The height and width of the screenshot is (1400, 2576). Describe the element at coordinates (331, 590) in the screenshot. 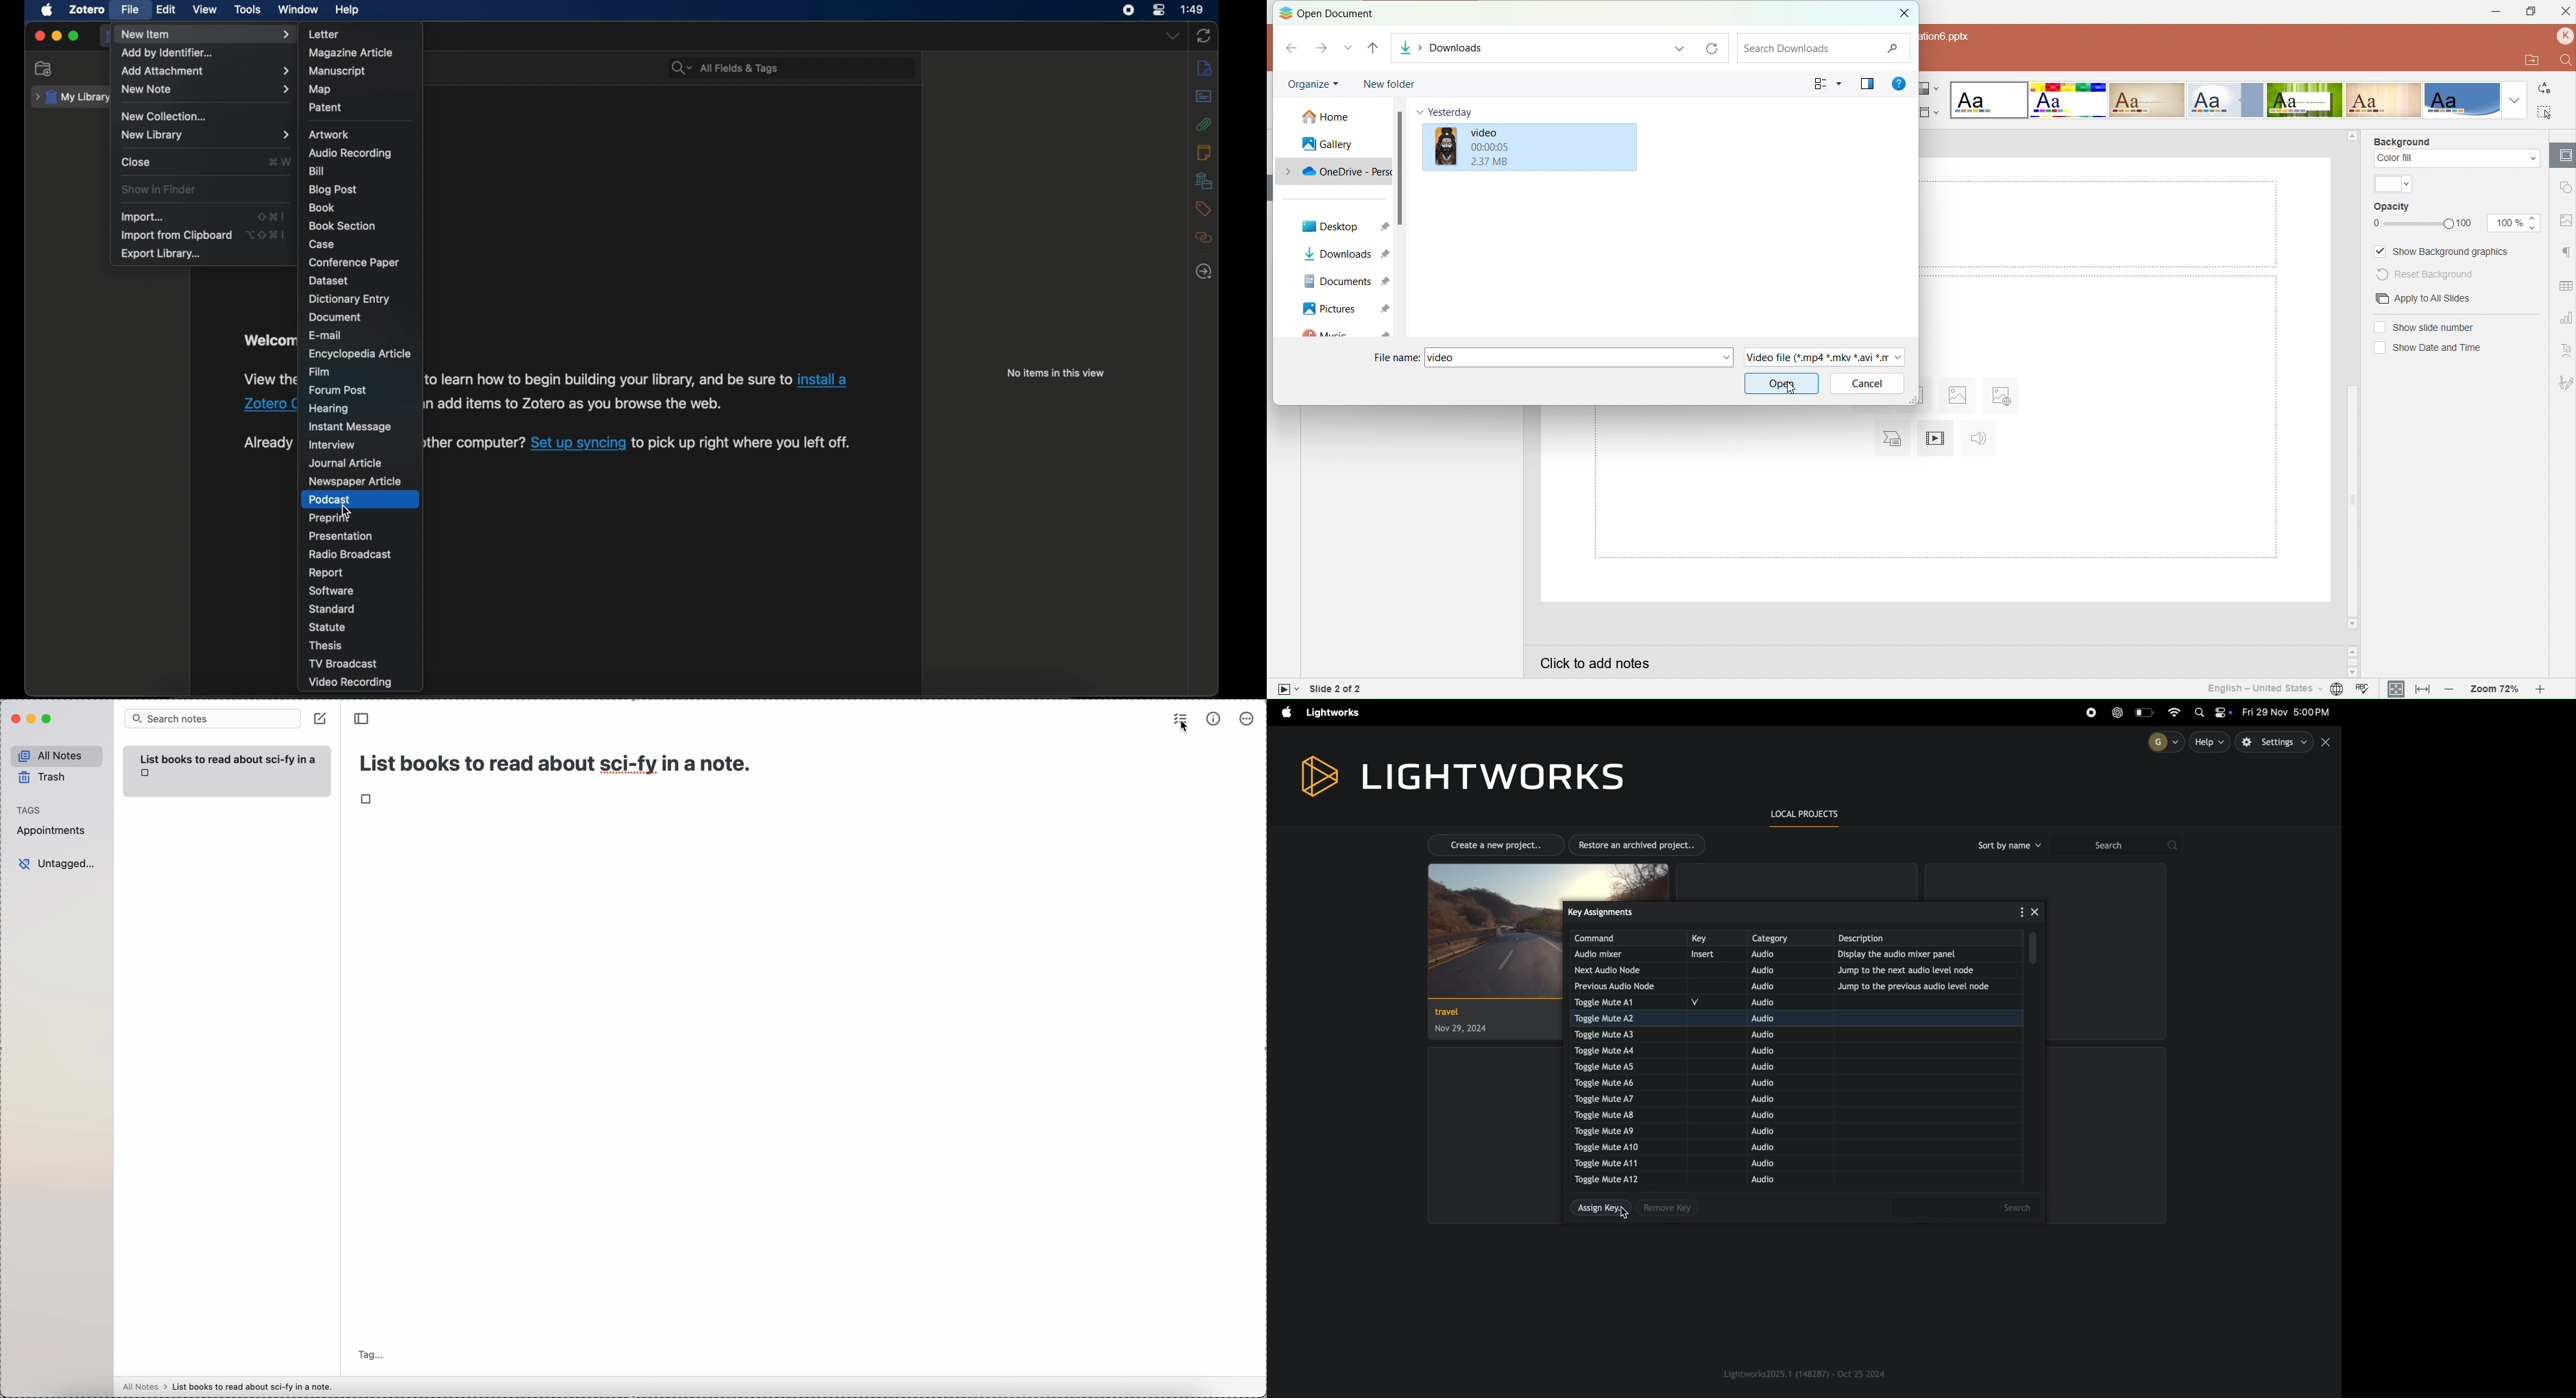

I see `software` at that location.